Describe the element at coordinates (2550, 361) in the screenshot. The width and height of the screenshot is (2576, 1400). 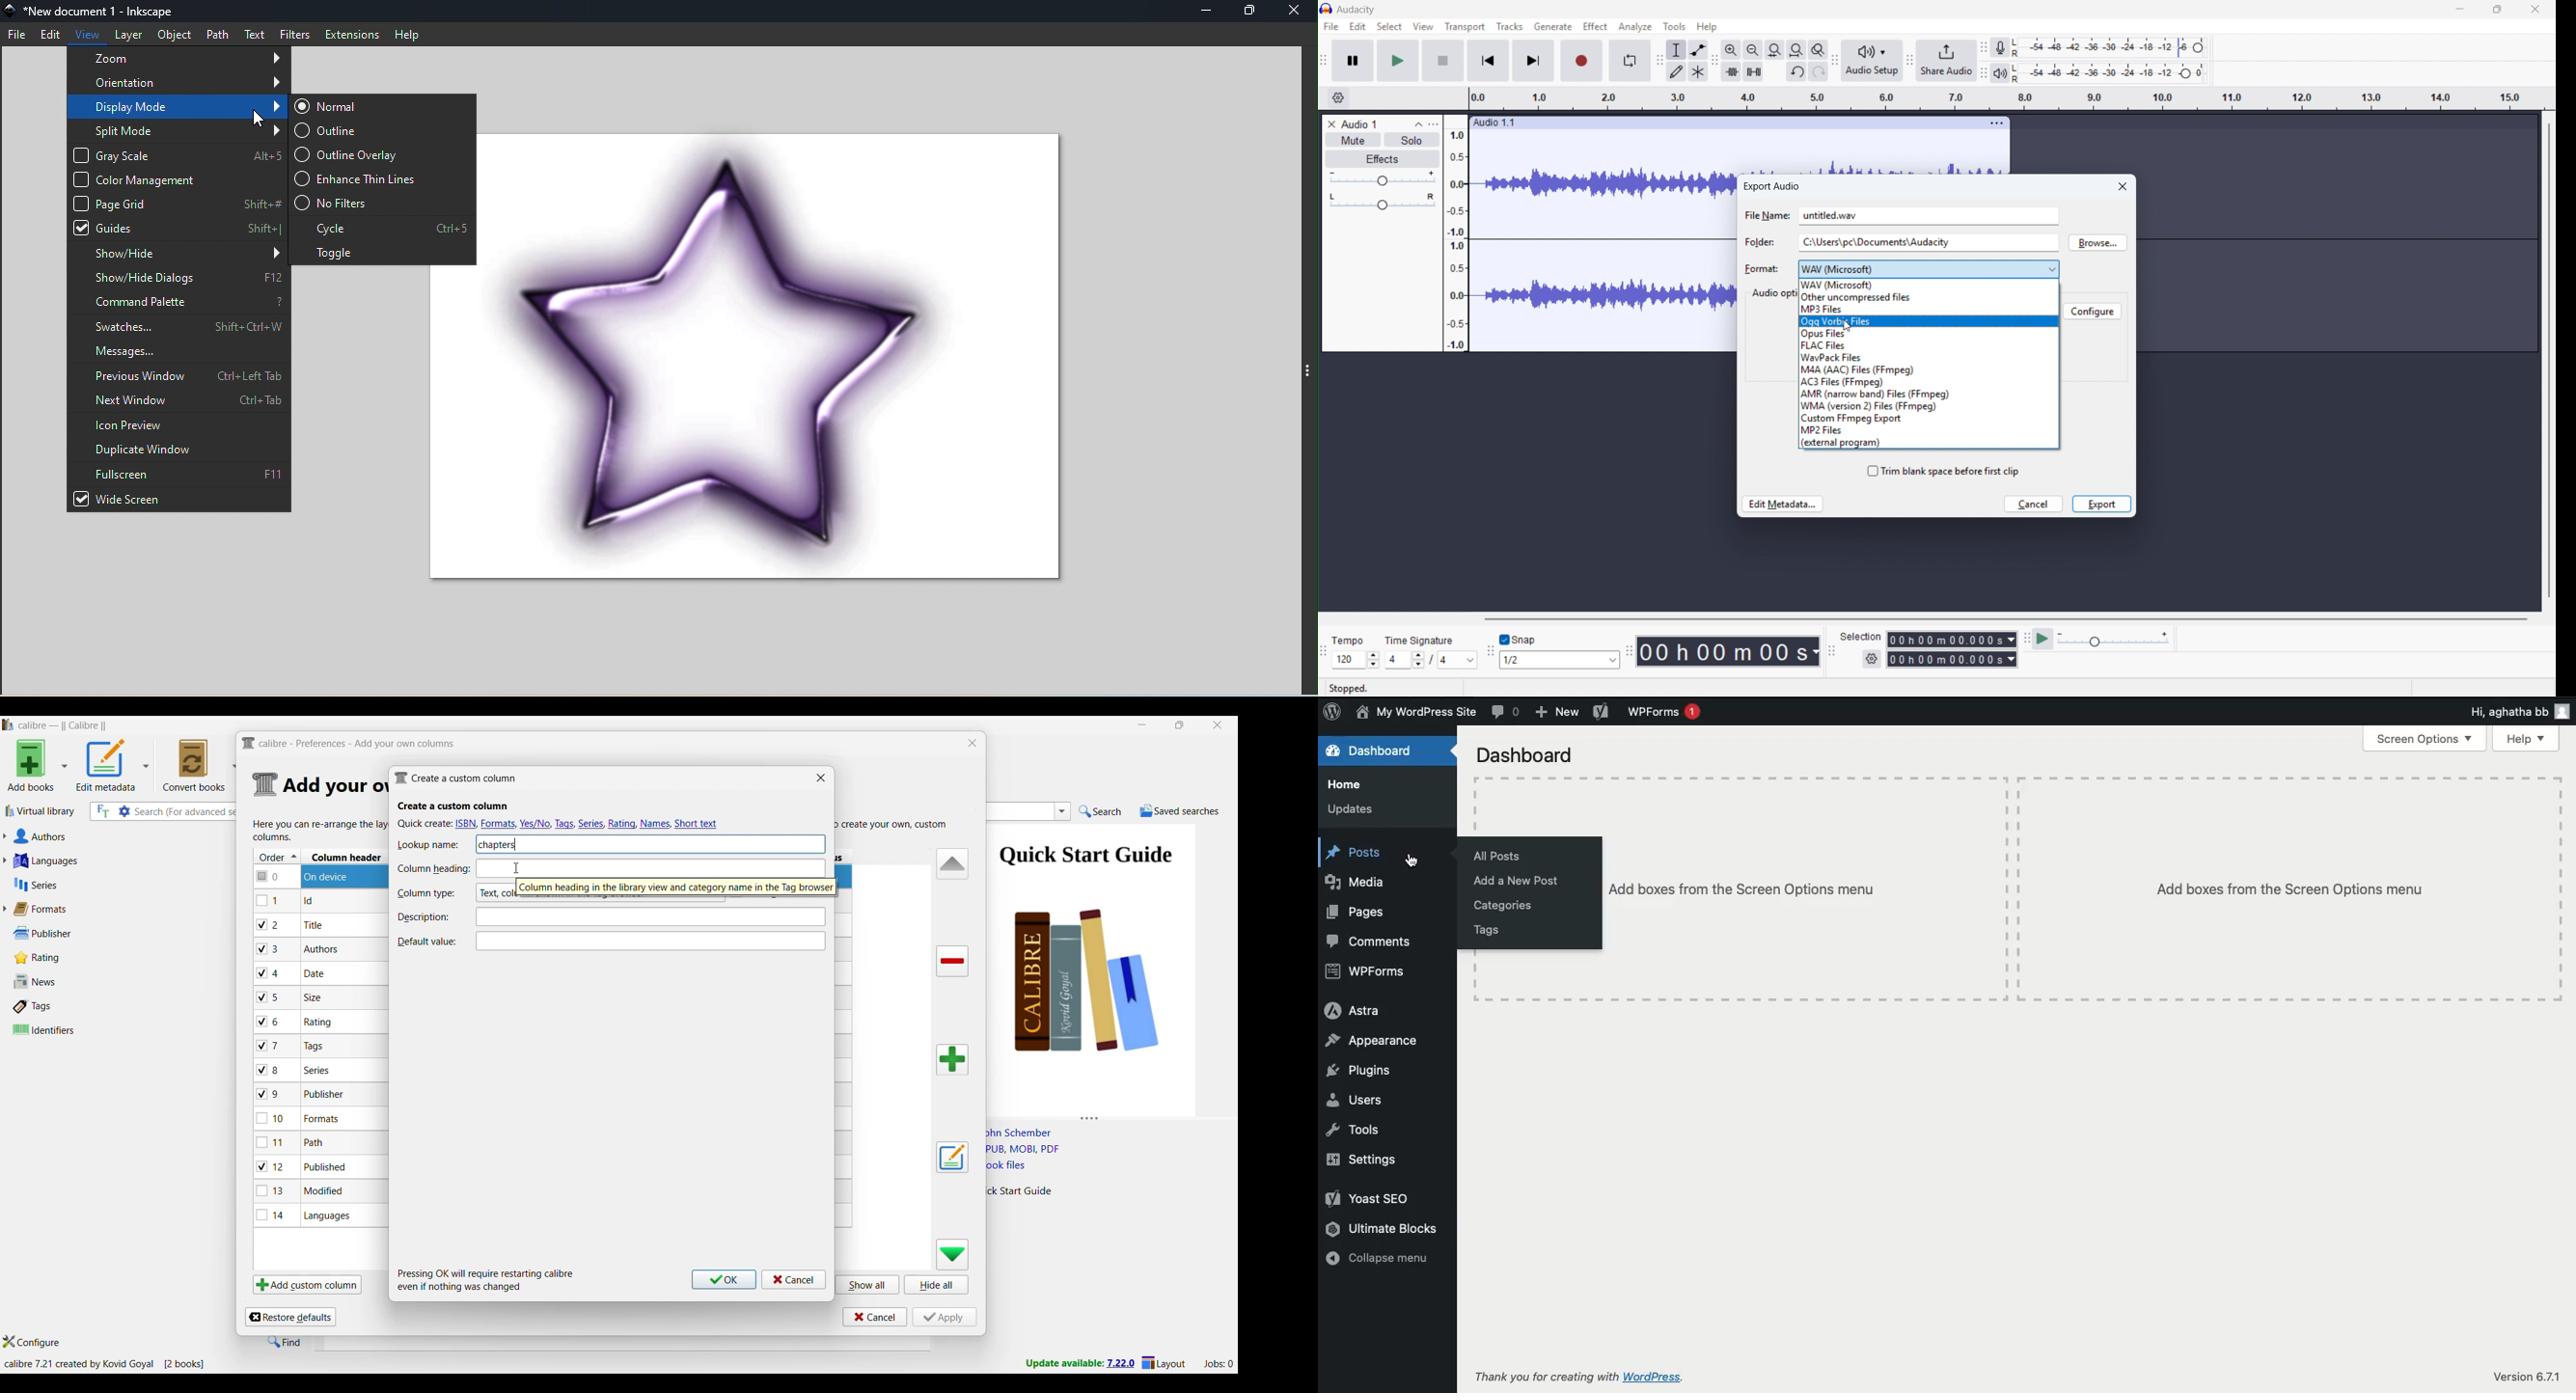
I see `Vertical scroll bar ` at that location.